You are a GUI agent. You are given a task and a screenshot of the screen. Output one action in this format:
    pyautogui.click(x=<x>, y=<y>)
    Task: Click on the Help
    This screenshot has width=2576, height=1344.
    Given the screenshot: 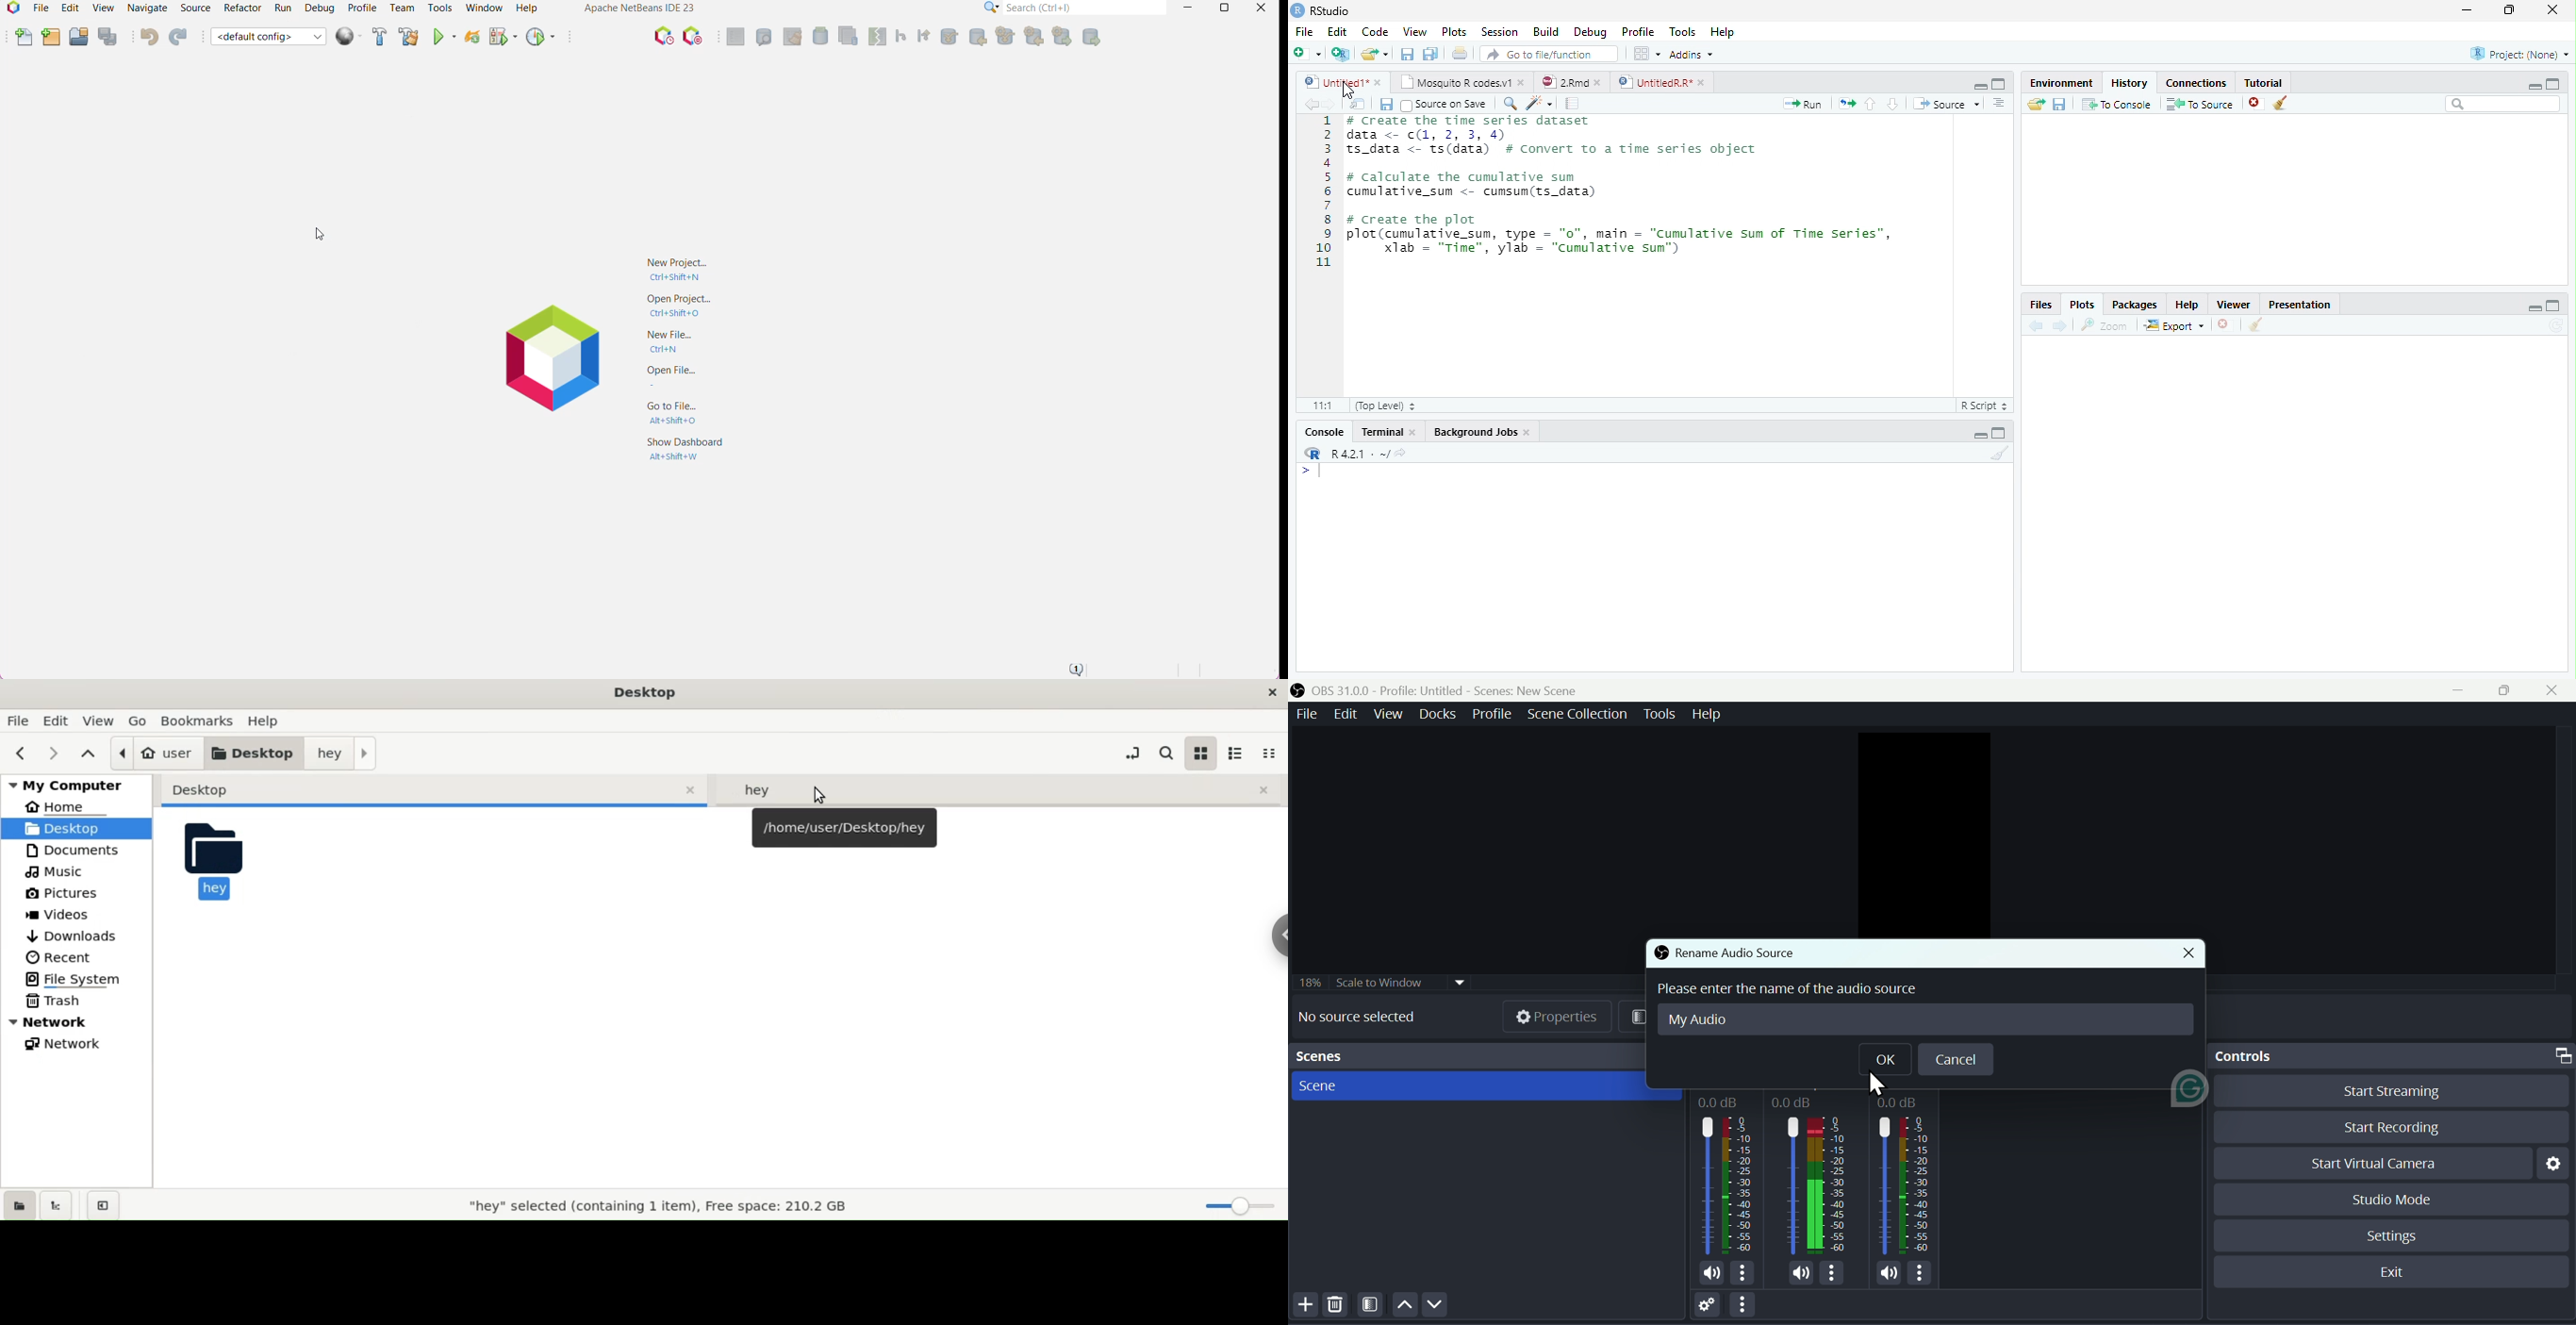 What is the action you would take?
    pyautogui.click(x=529, y=8)
    